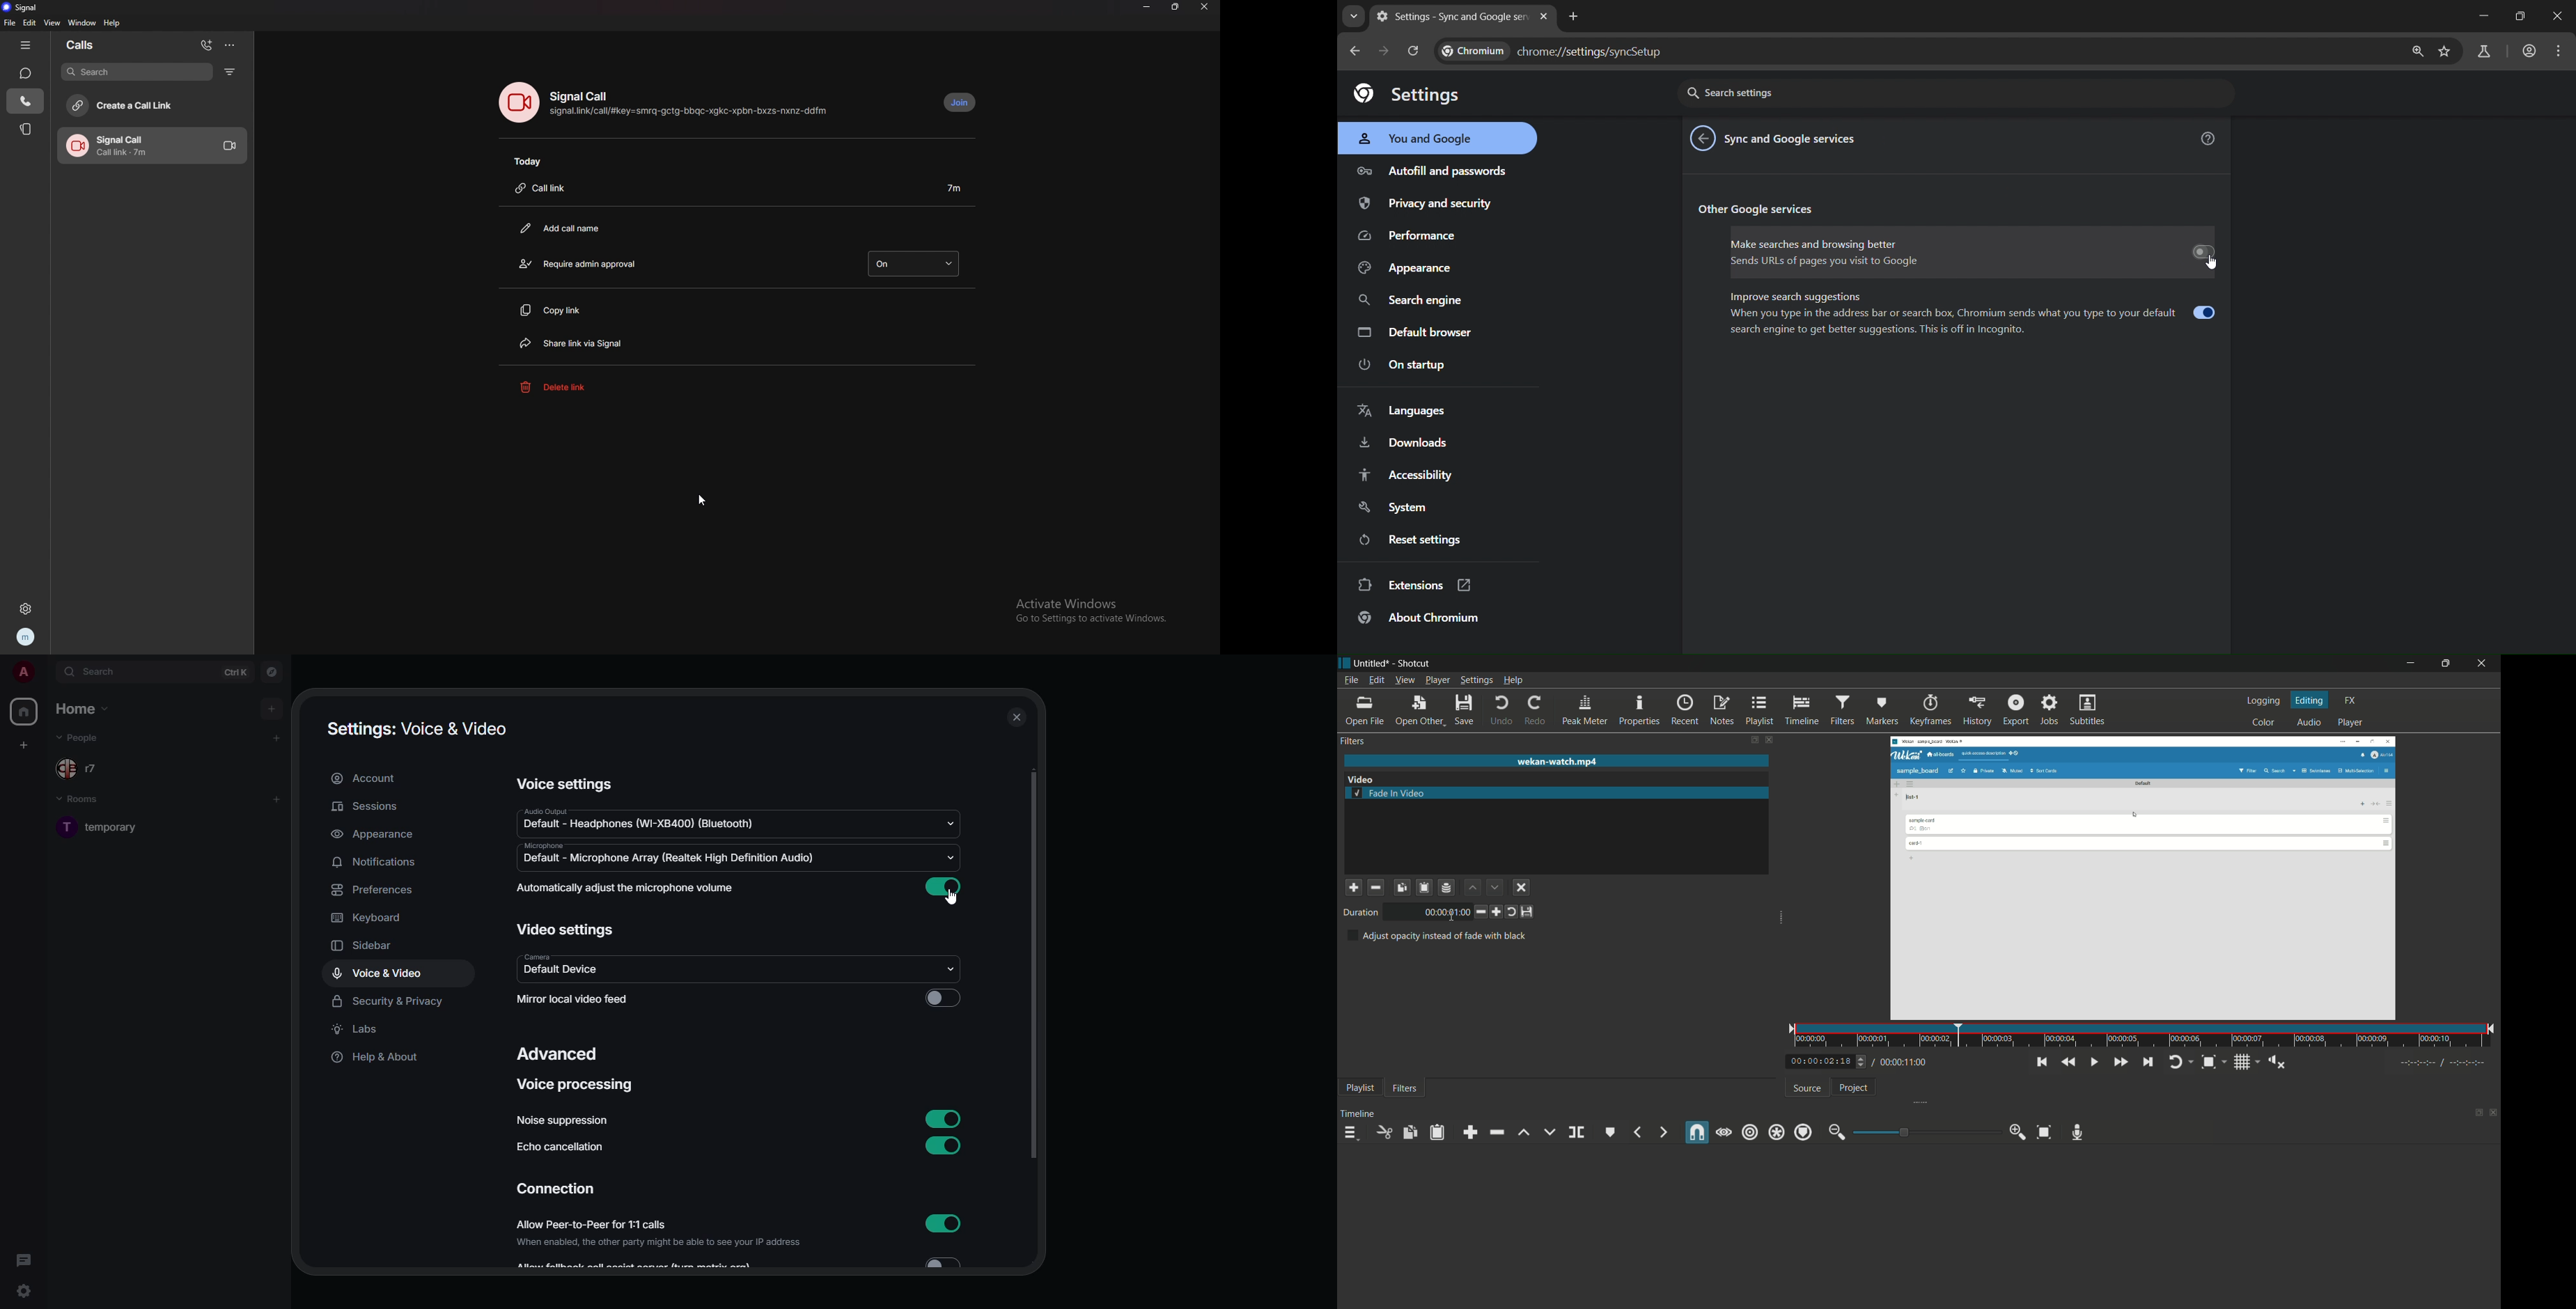 Image resolution: width=2576 pixels, height=1316 pixels. I want to click on account, so click(2529, 52).